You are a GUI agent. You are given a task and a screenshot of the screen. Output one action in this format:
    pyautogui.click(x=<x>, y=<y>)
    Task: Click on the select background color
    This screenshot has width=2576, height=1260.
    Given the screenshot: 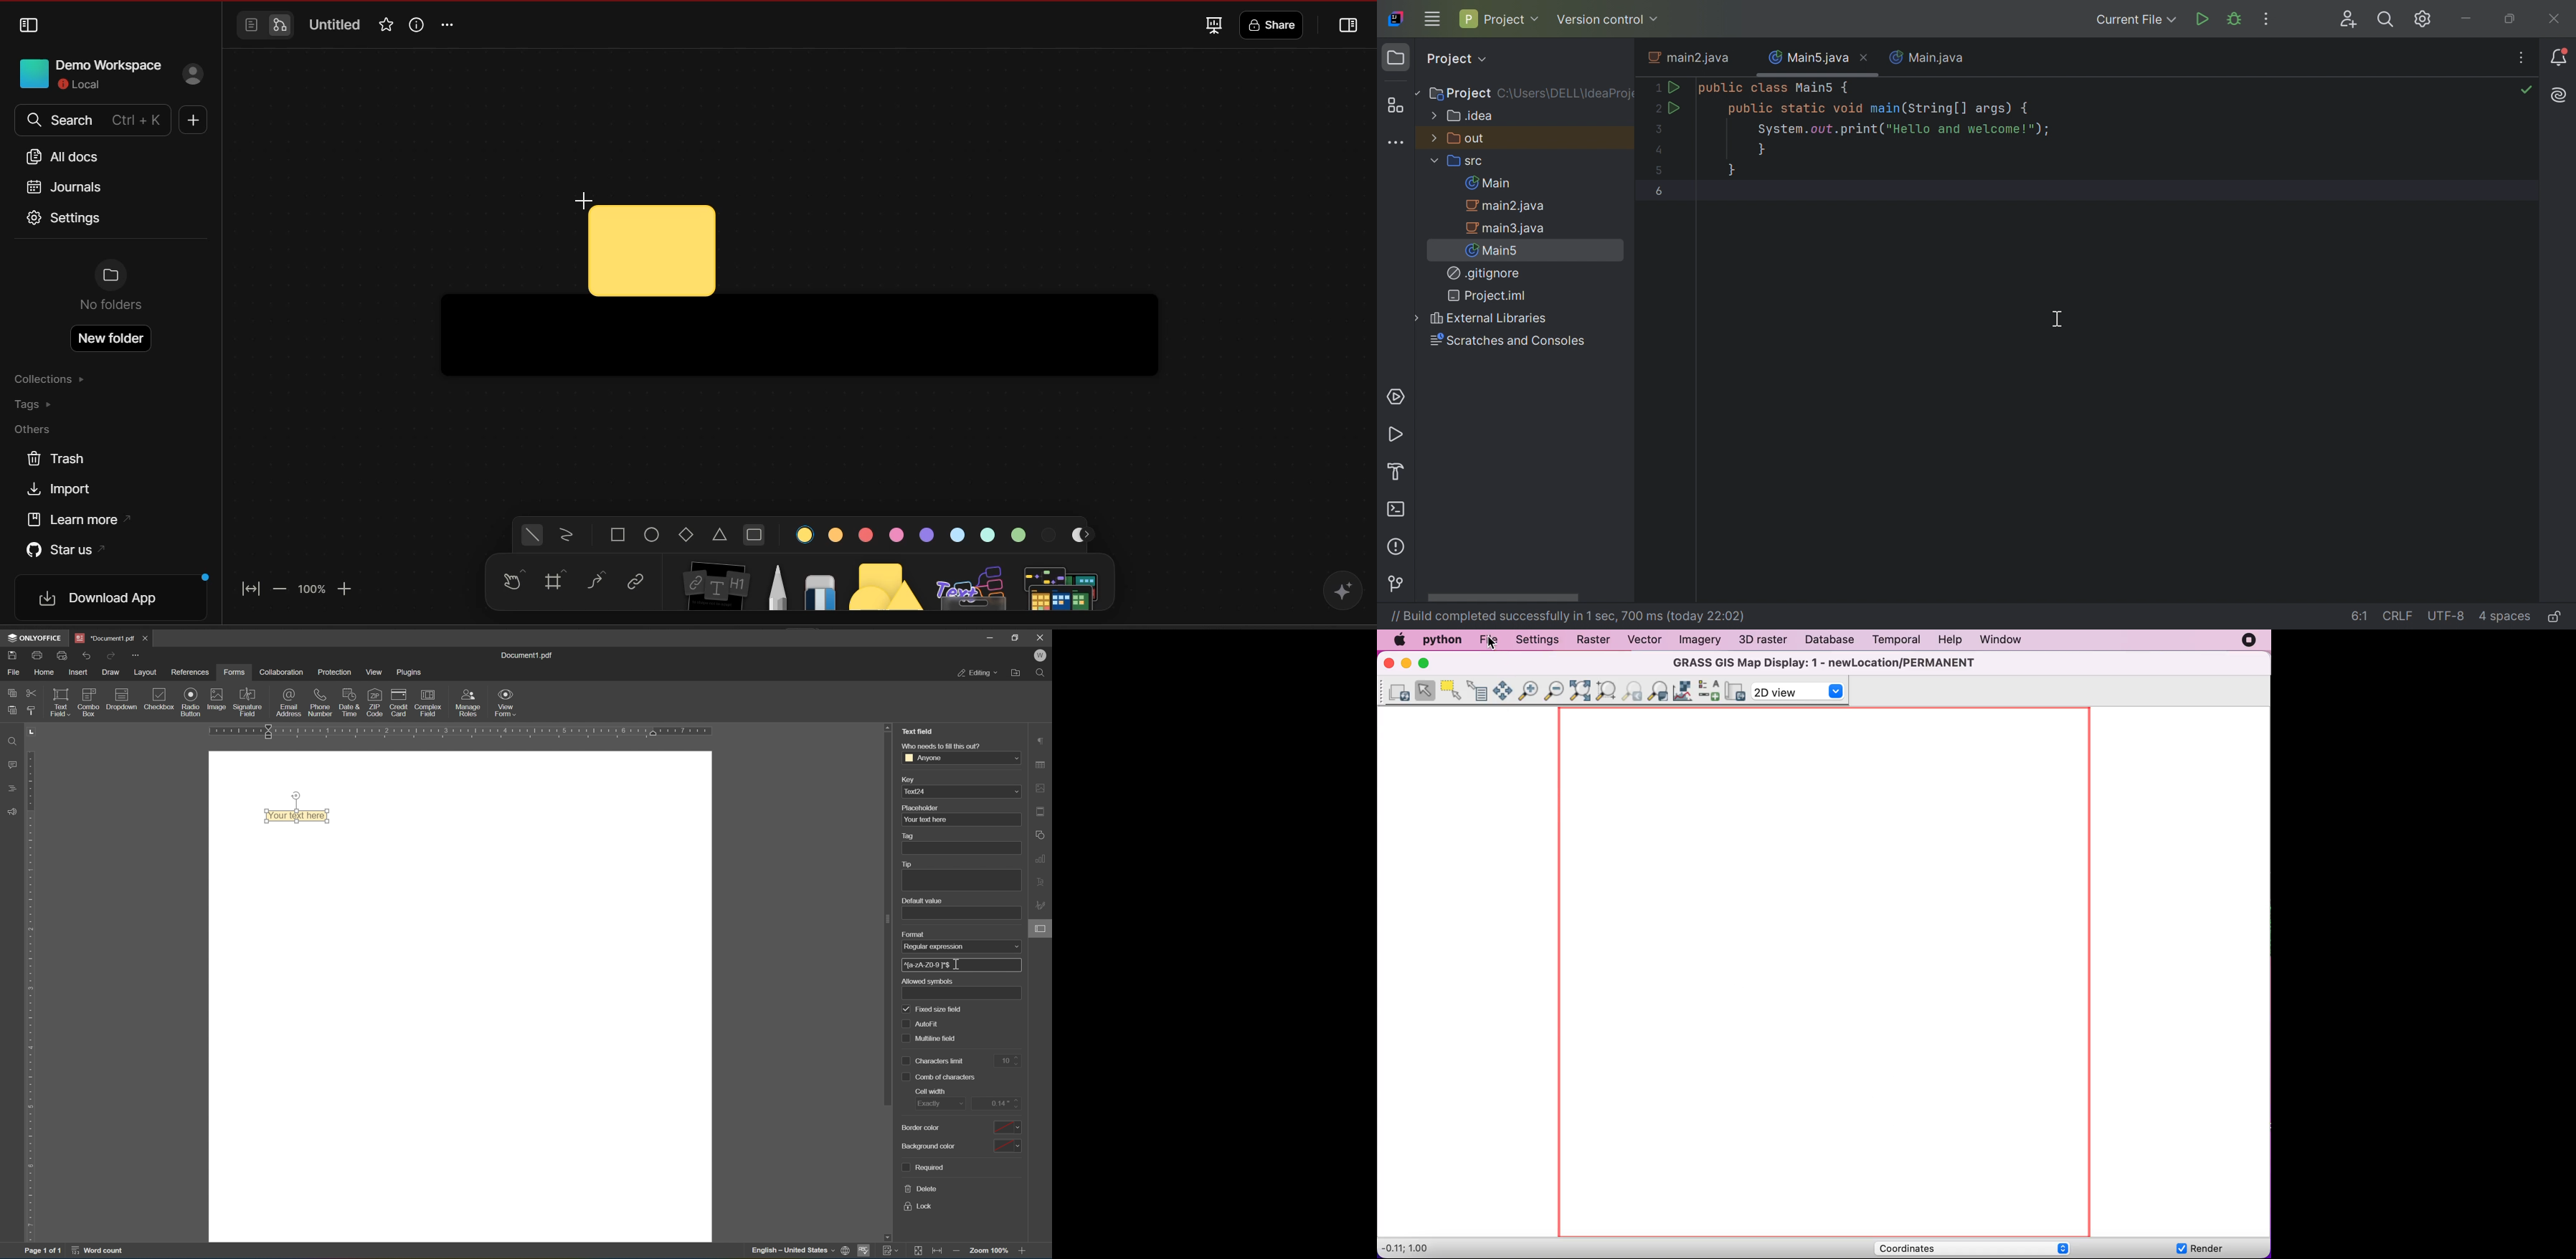 What is the action you would take?
    pyautogui.click(x=1007, y=1146)
    